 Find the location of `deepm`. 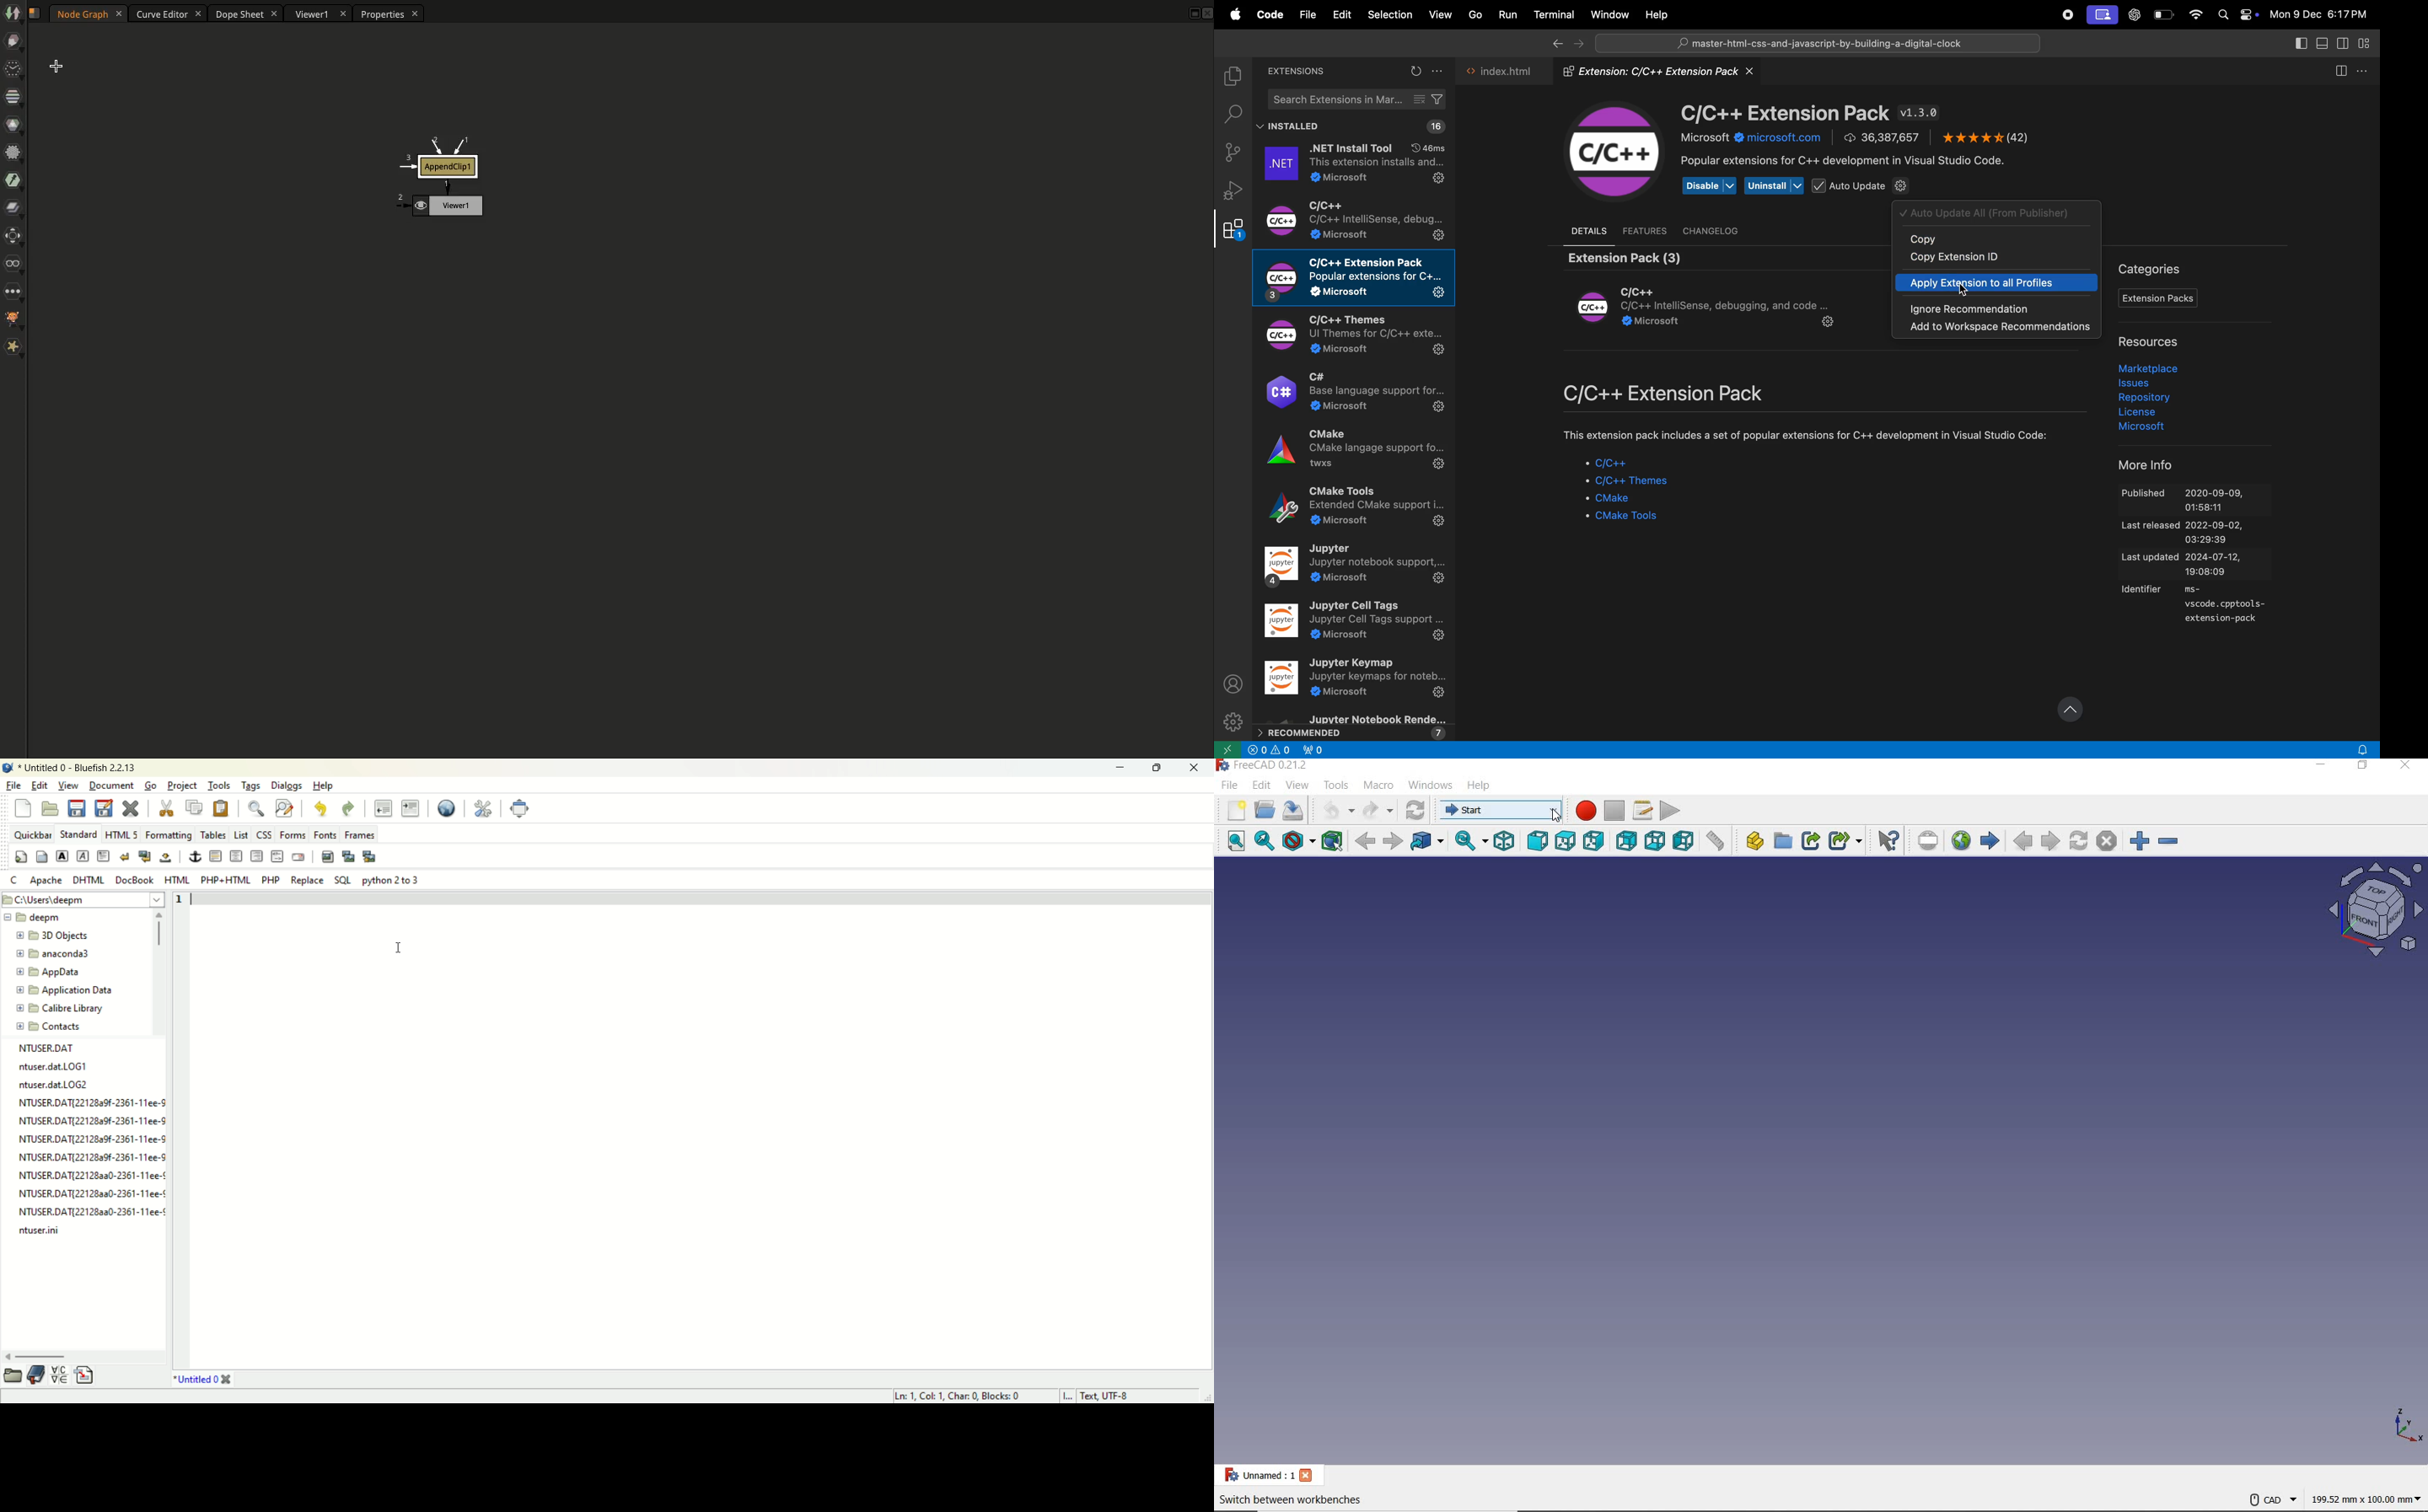

deepm is located at coordinates (32, 918).